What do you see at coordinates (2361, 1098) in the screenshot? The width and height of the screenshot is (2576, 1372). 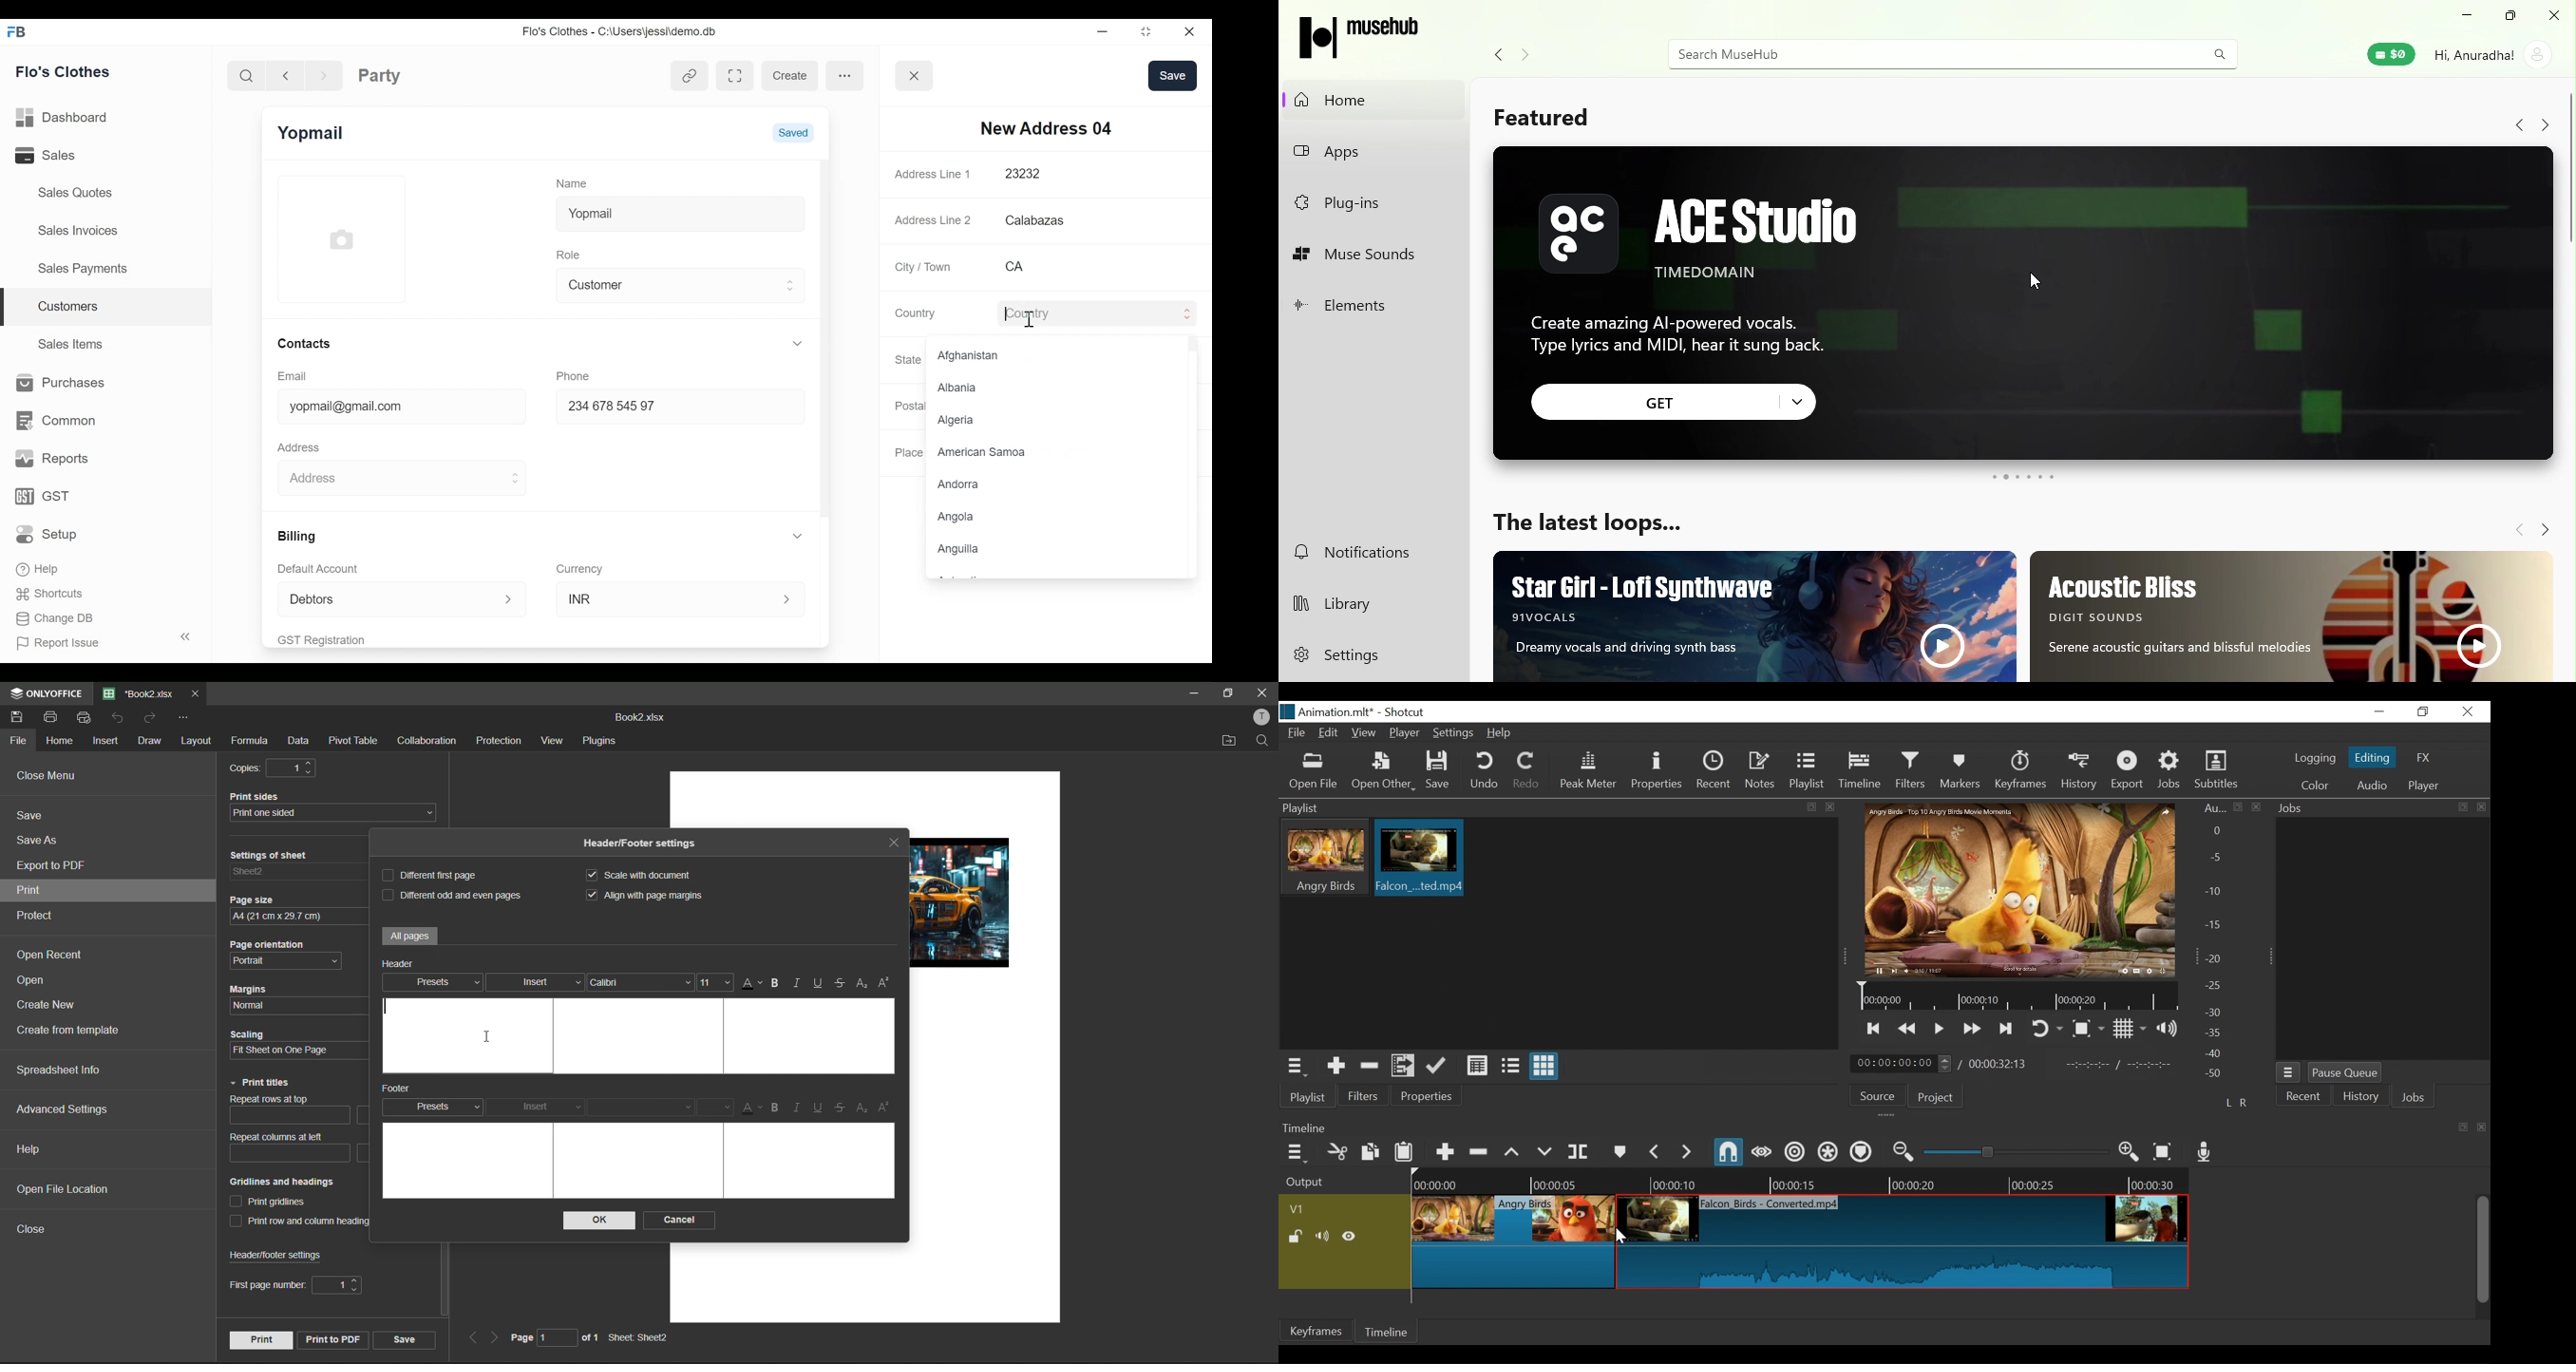 I see `History` at bounding box center [2361, 1098].